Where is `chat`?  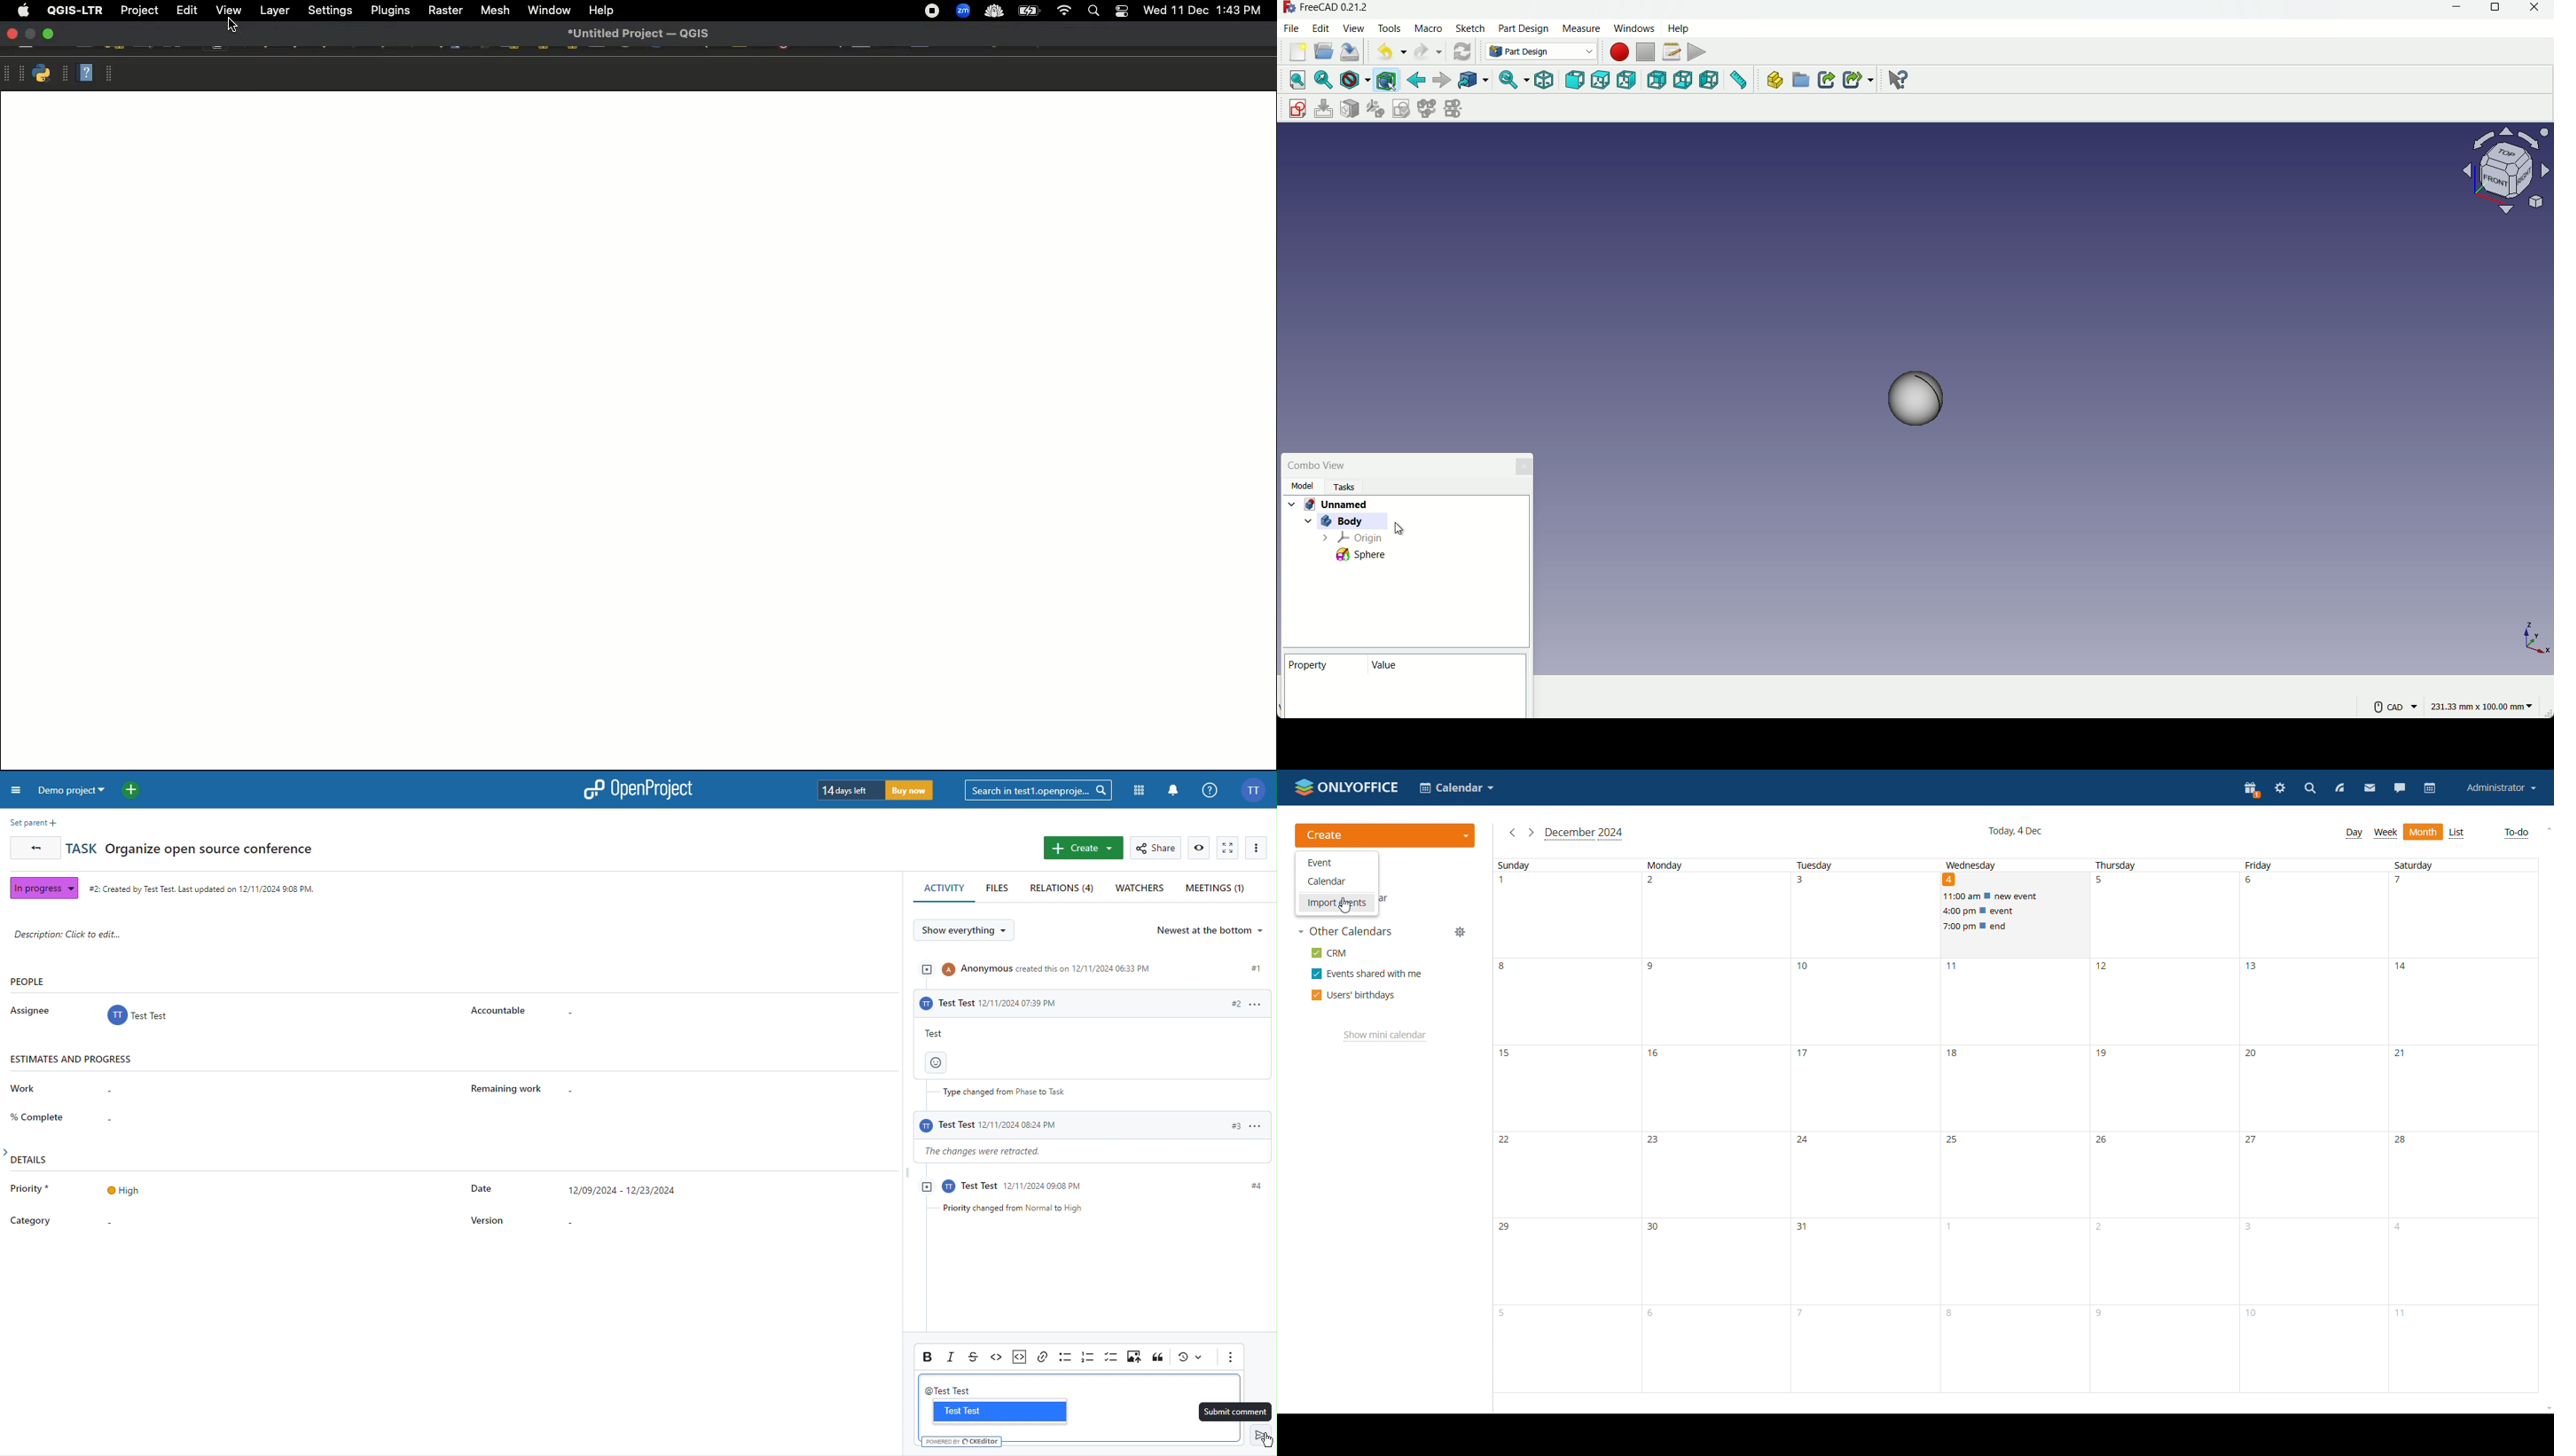
chat is located at coordinates (2400, 787).